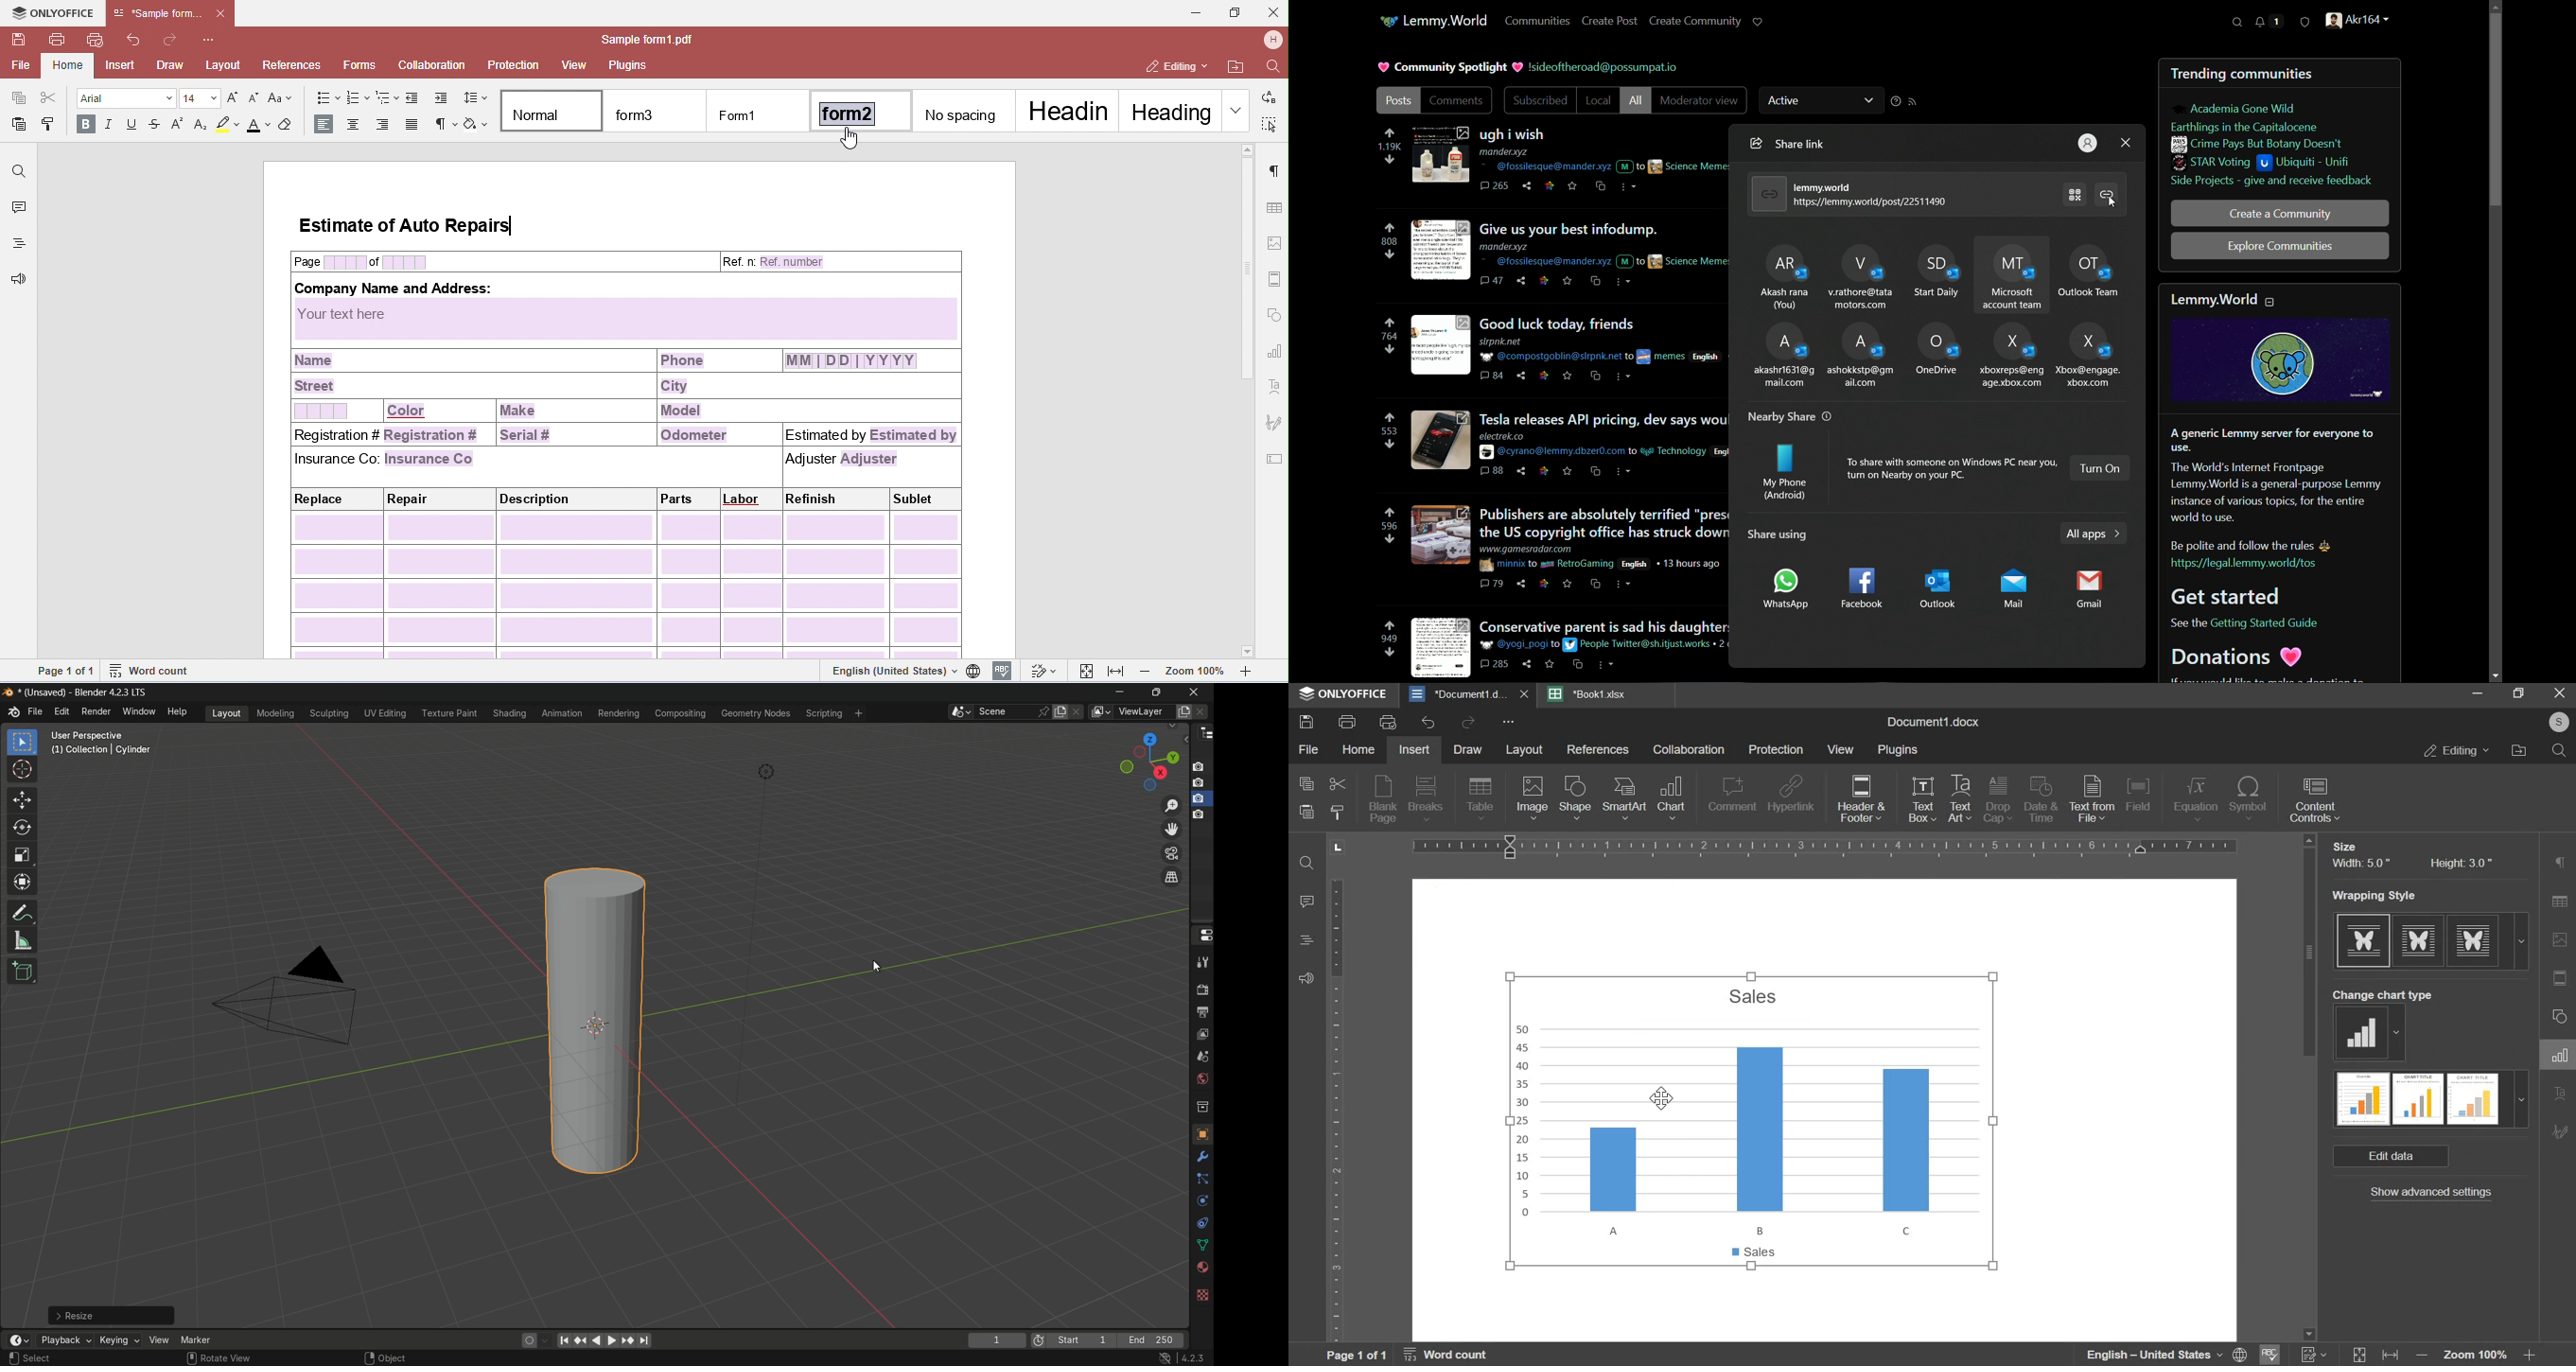 The width and height of the screenshot is (2576, 1372). What do you see at coordinates (2376, 1354) in the screenshot?
I see `fit` at bounding box center [2376, 1354].